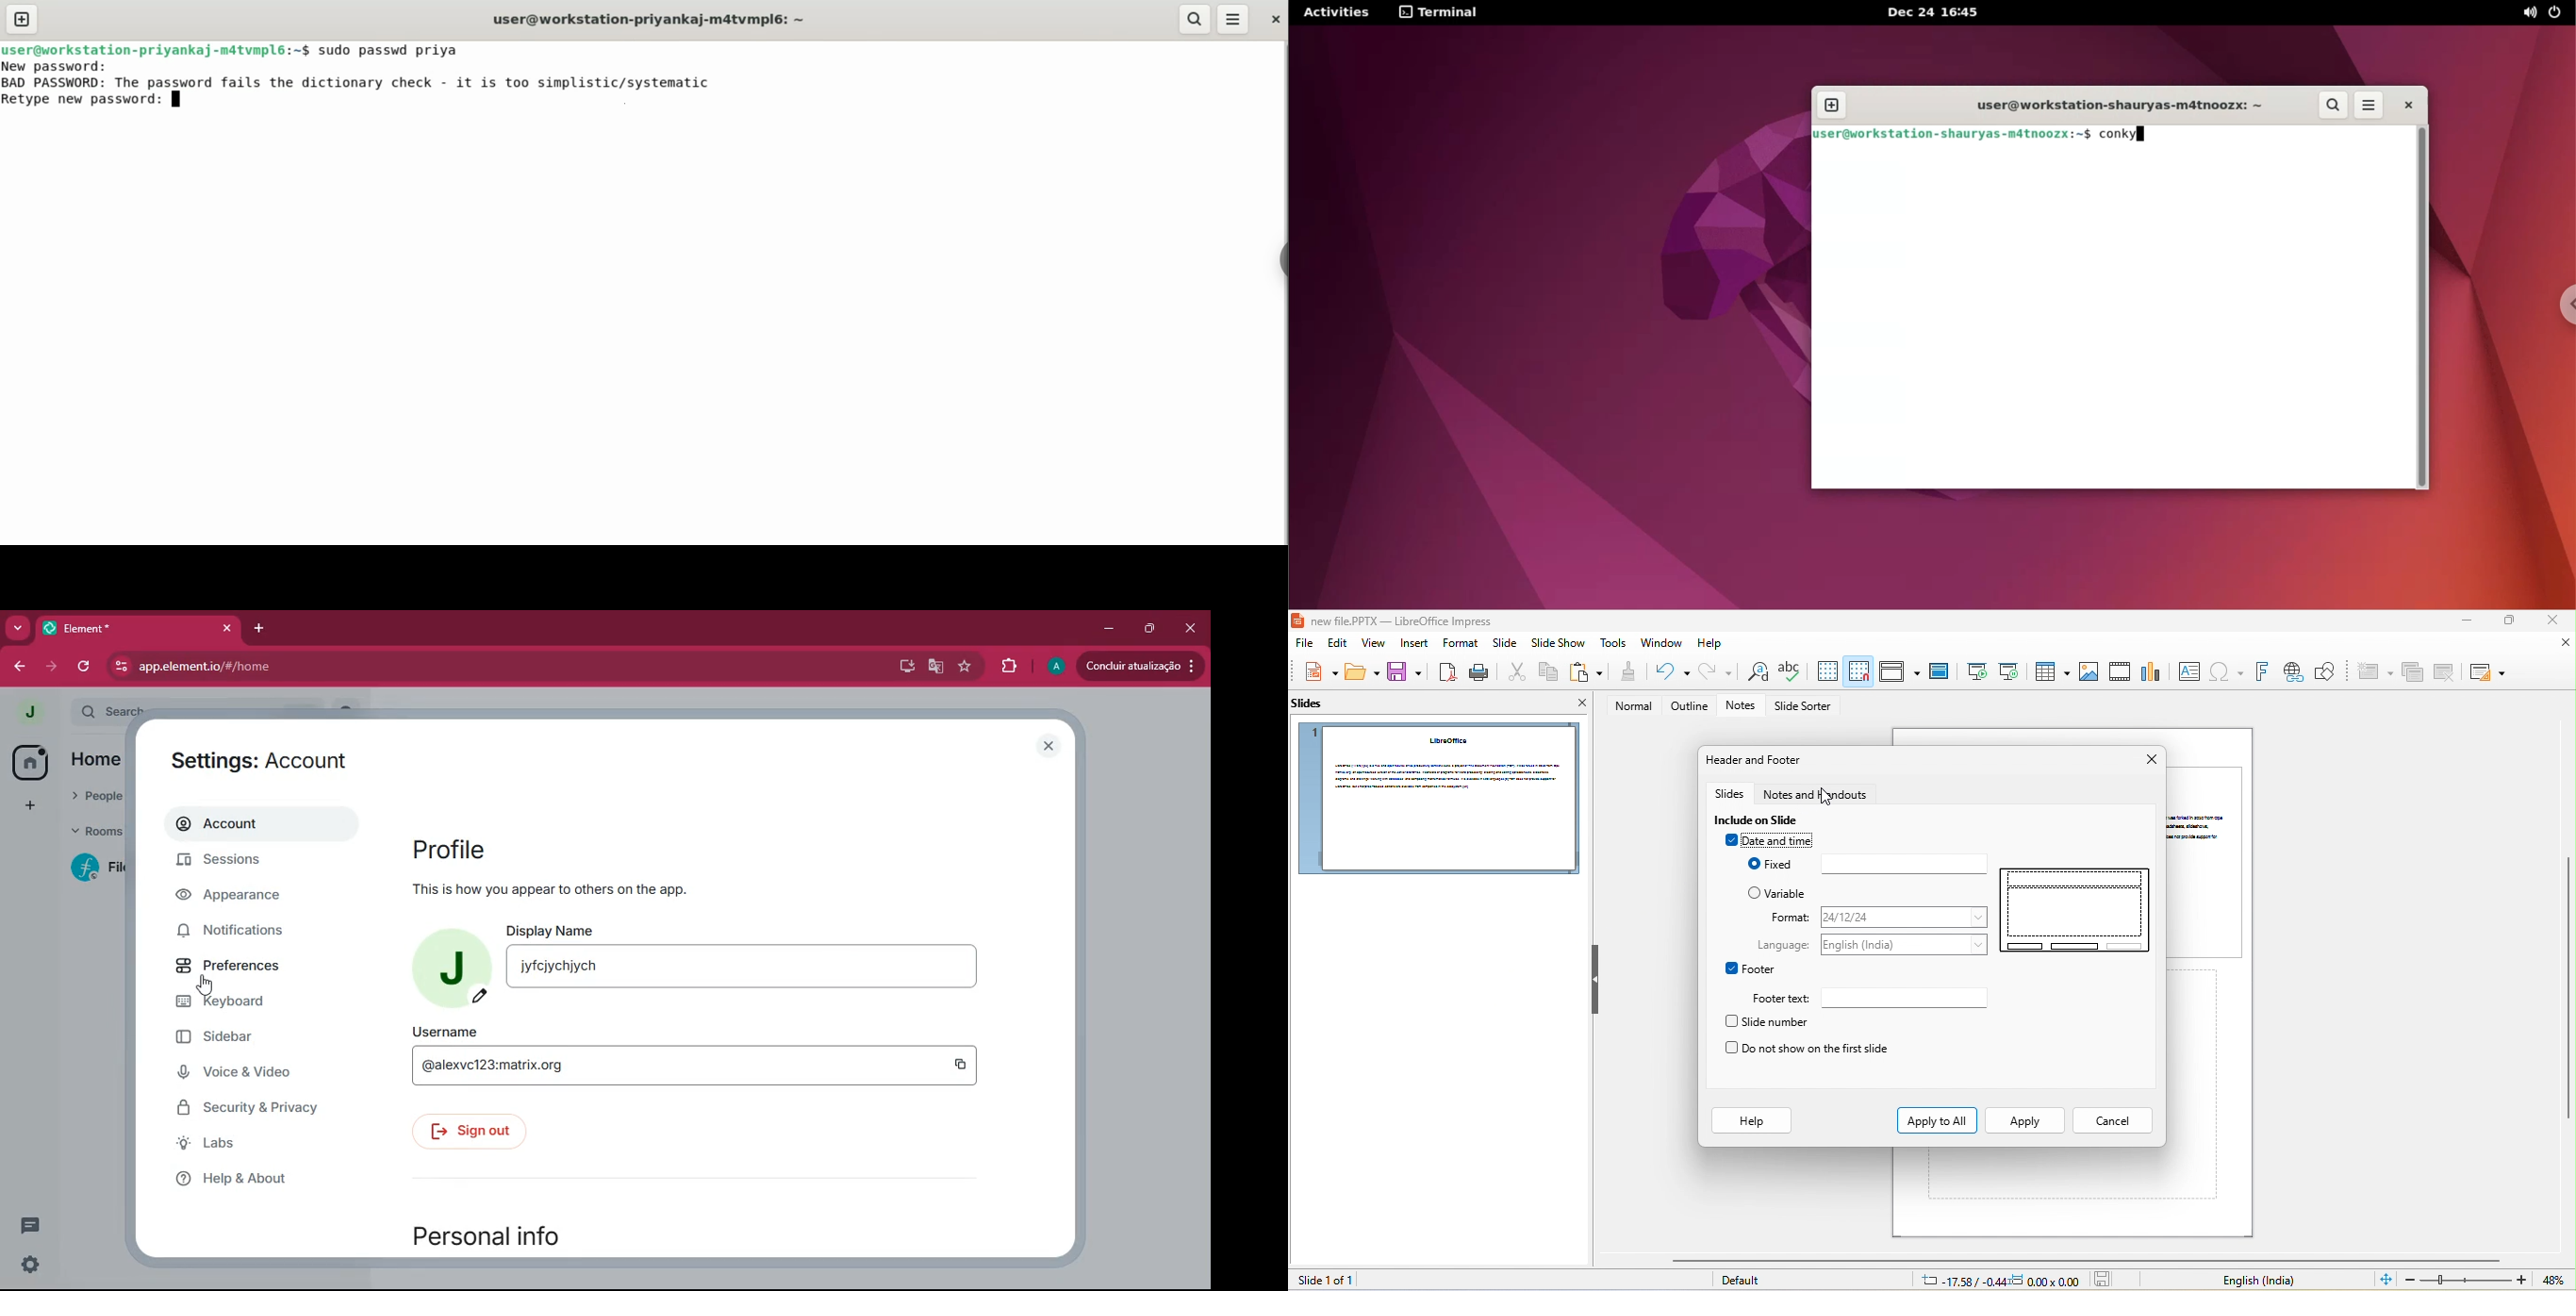 The height and width of the screenshot is (1316, 2576). I want to click on include on slide, so click(1761, 820).